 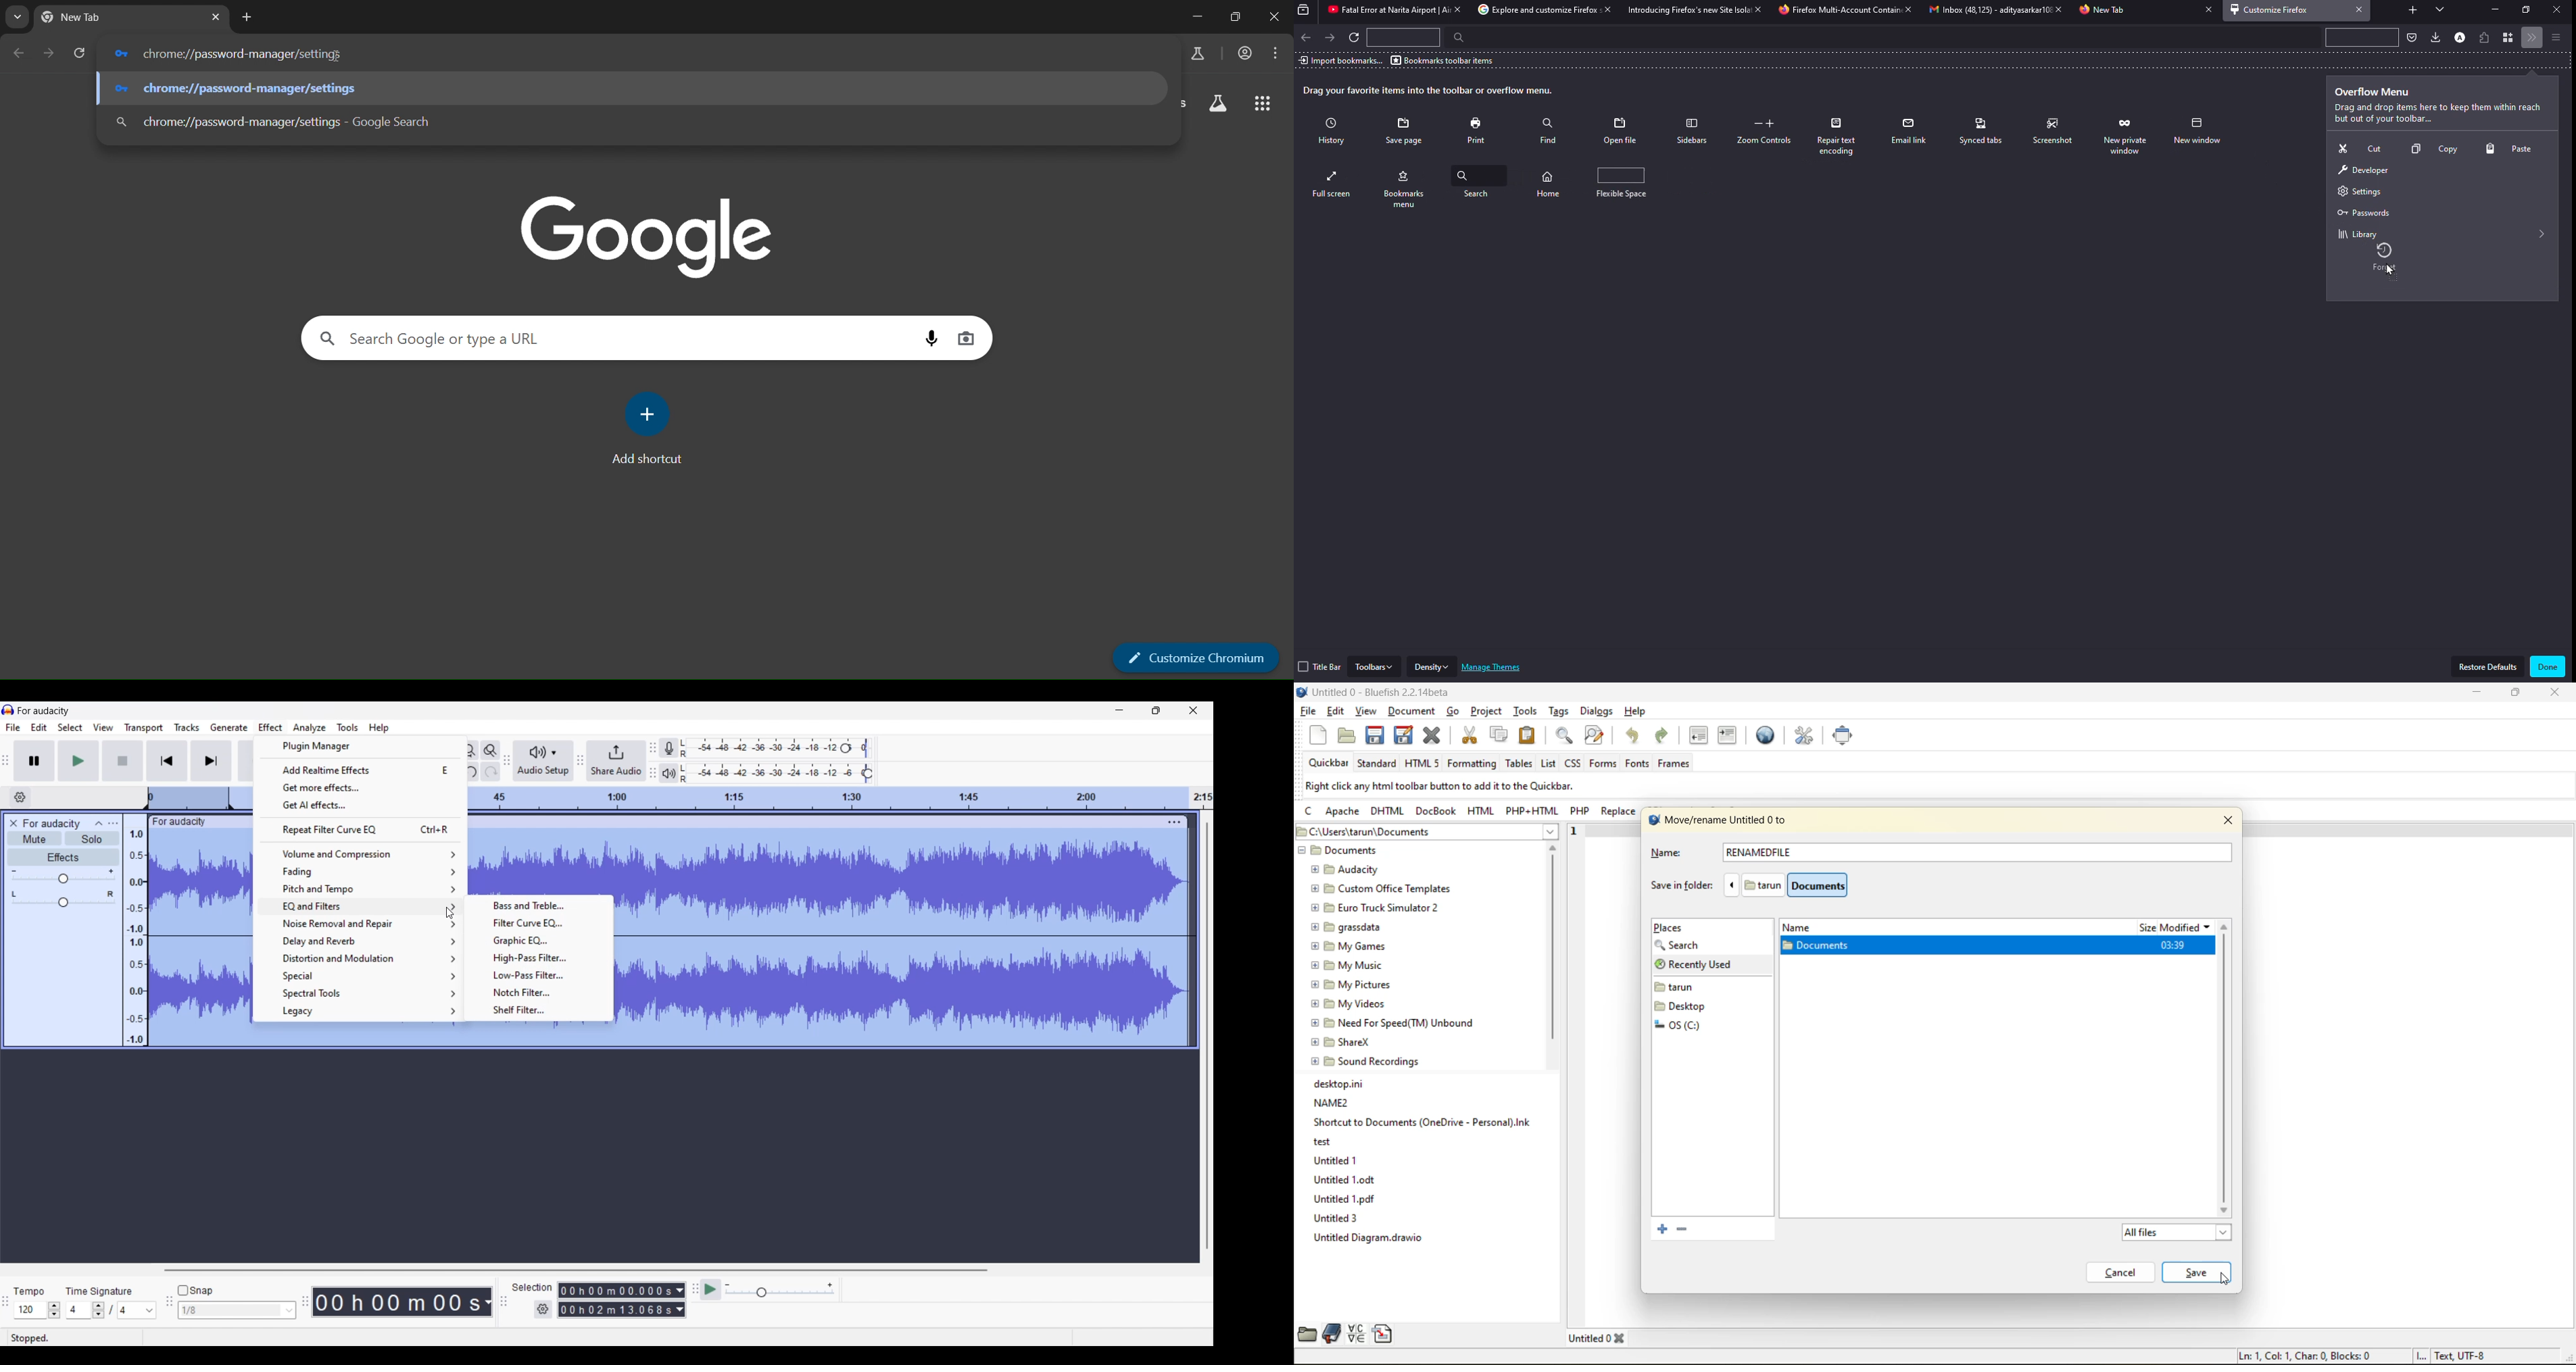 I want to click on Untitled 1.pdf, so click(x=1346, y=1200).